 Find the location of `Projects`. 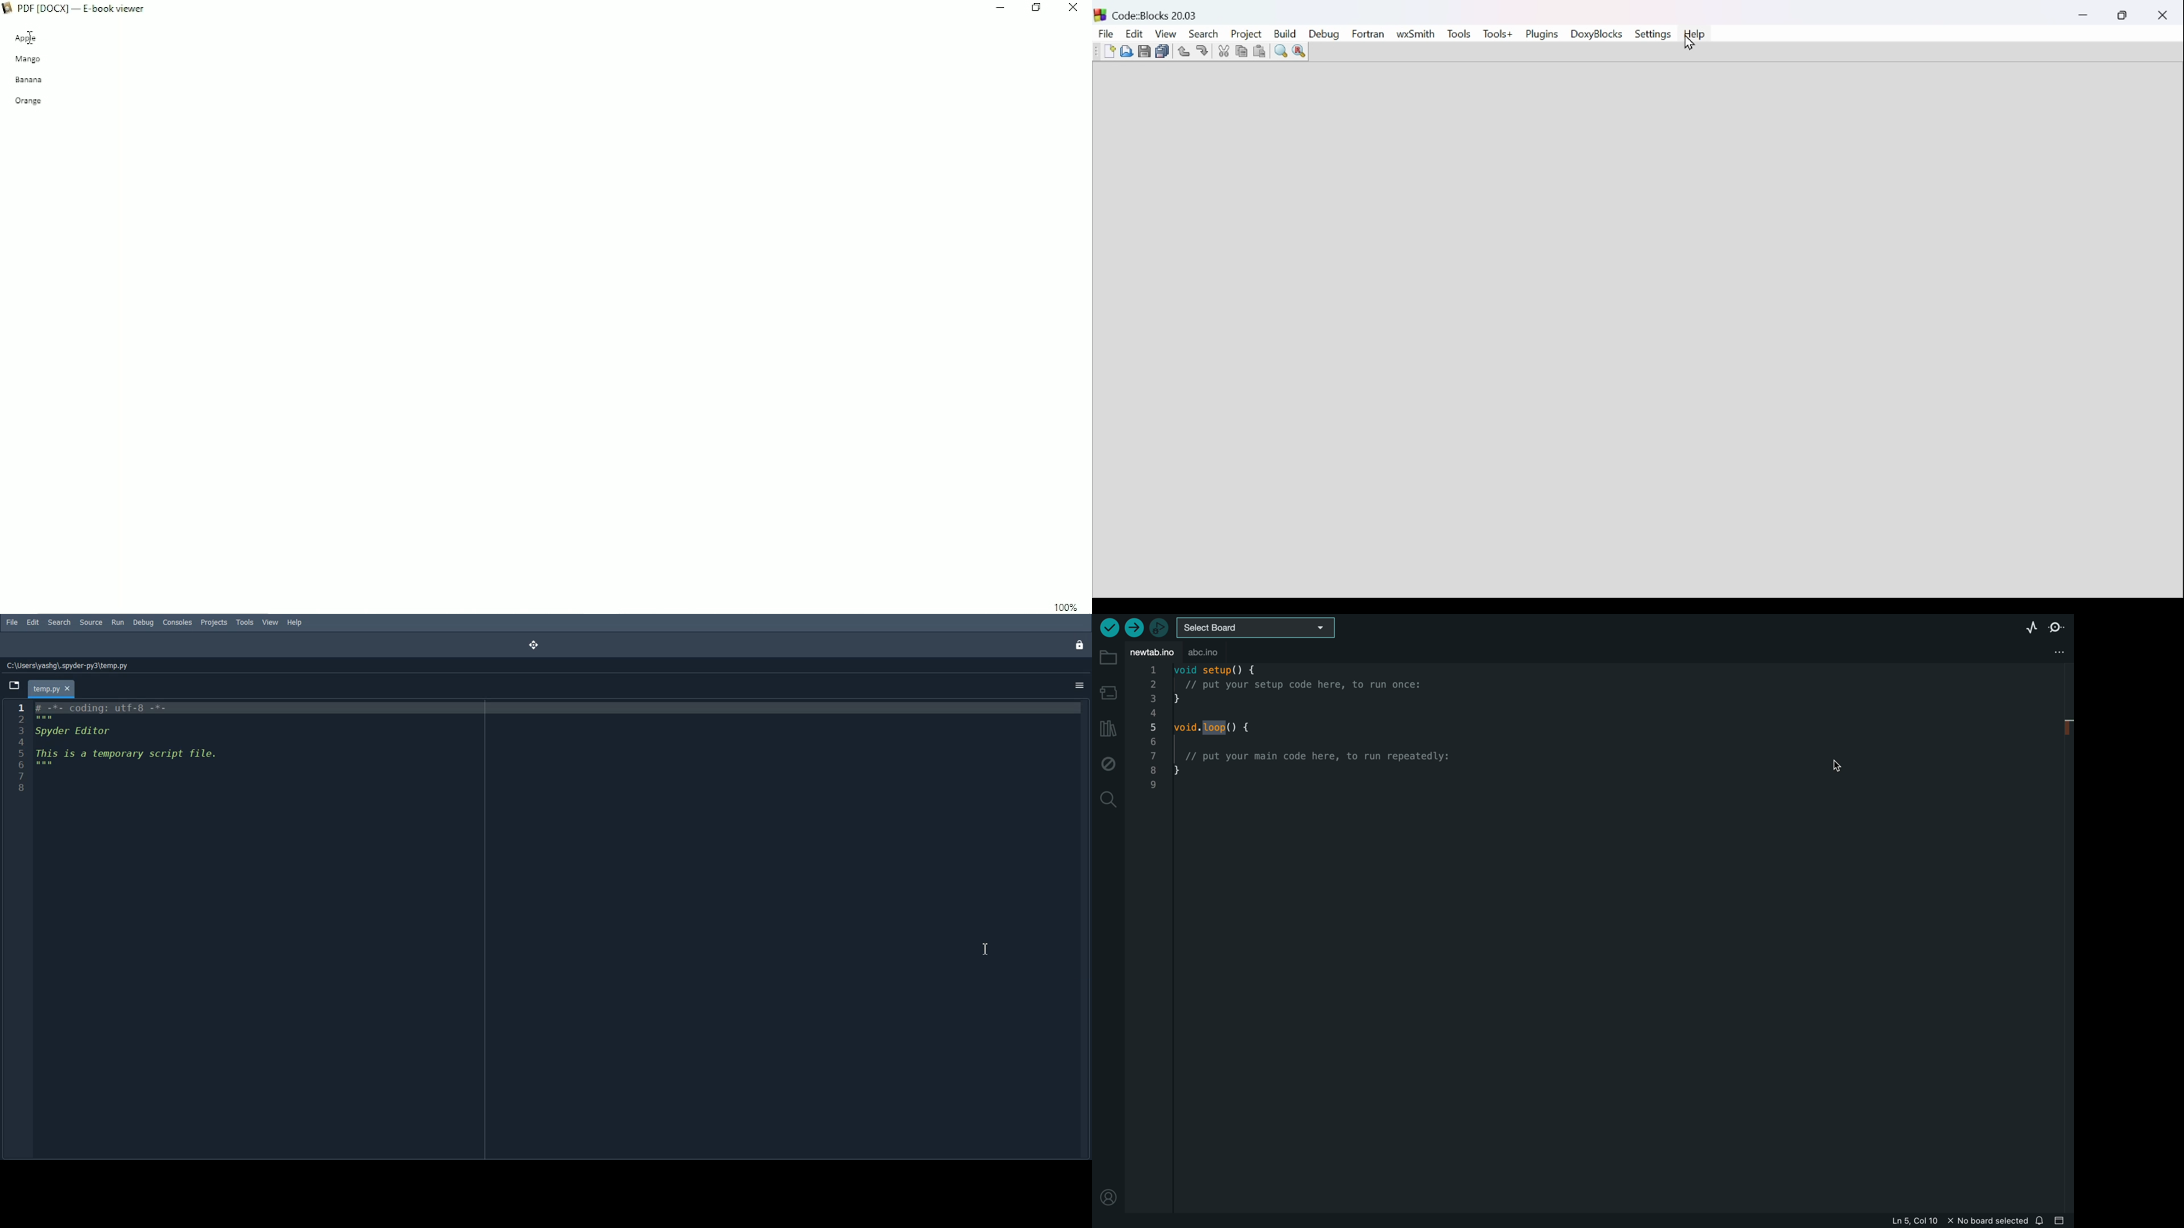

Projects is located at coordinates (214, 622).